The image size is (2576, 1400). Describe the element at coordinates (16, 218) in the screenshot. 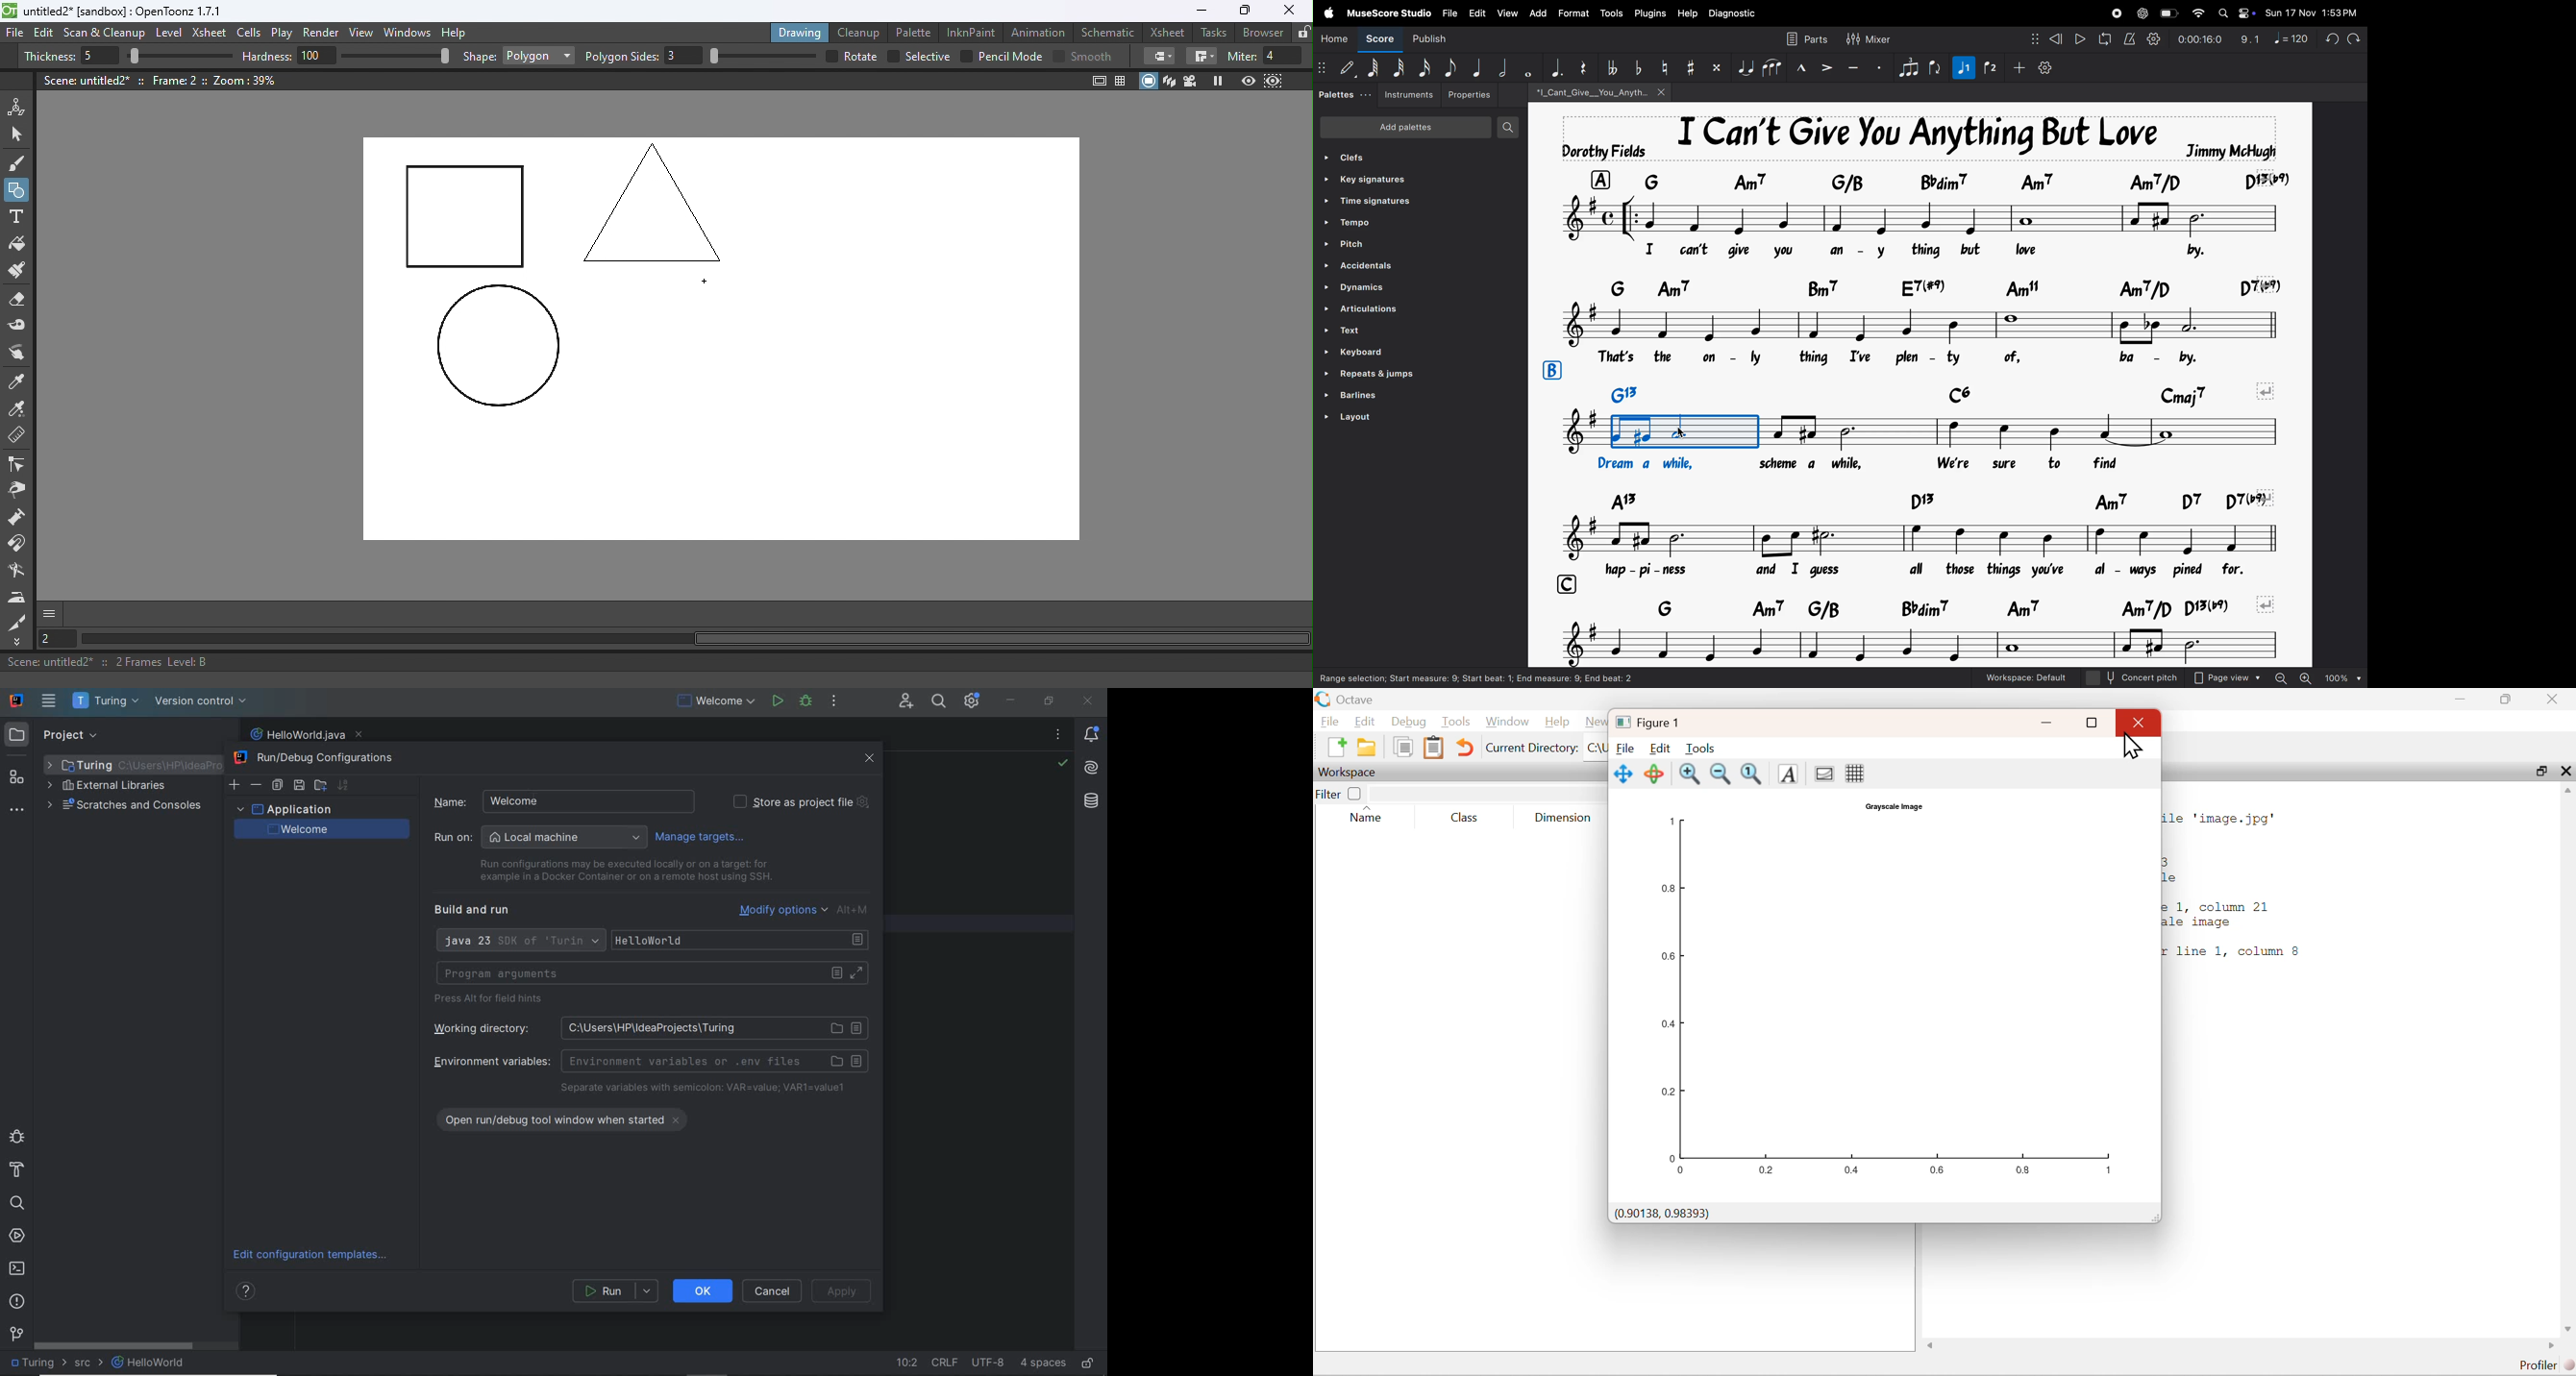

I see `Type tool` at that location.